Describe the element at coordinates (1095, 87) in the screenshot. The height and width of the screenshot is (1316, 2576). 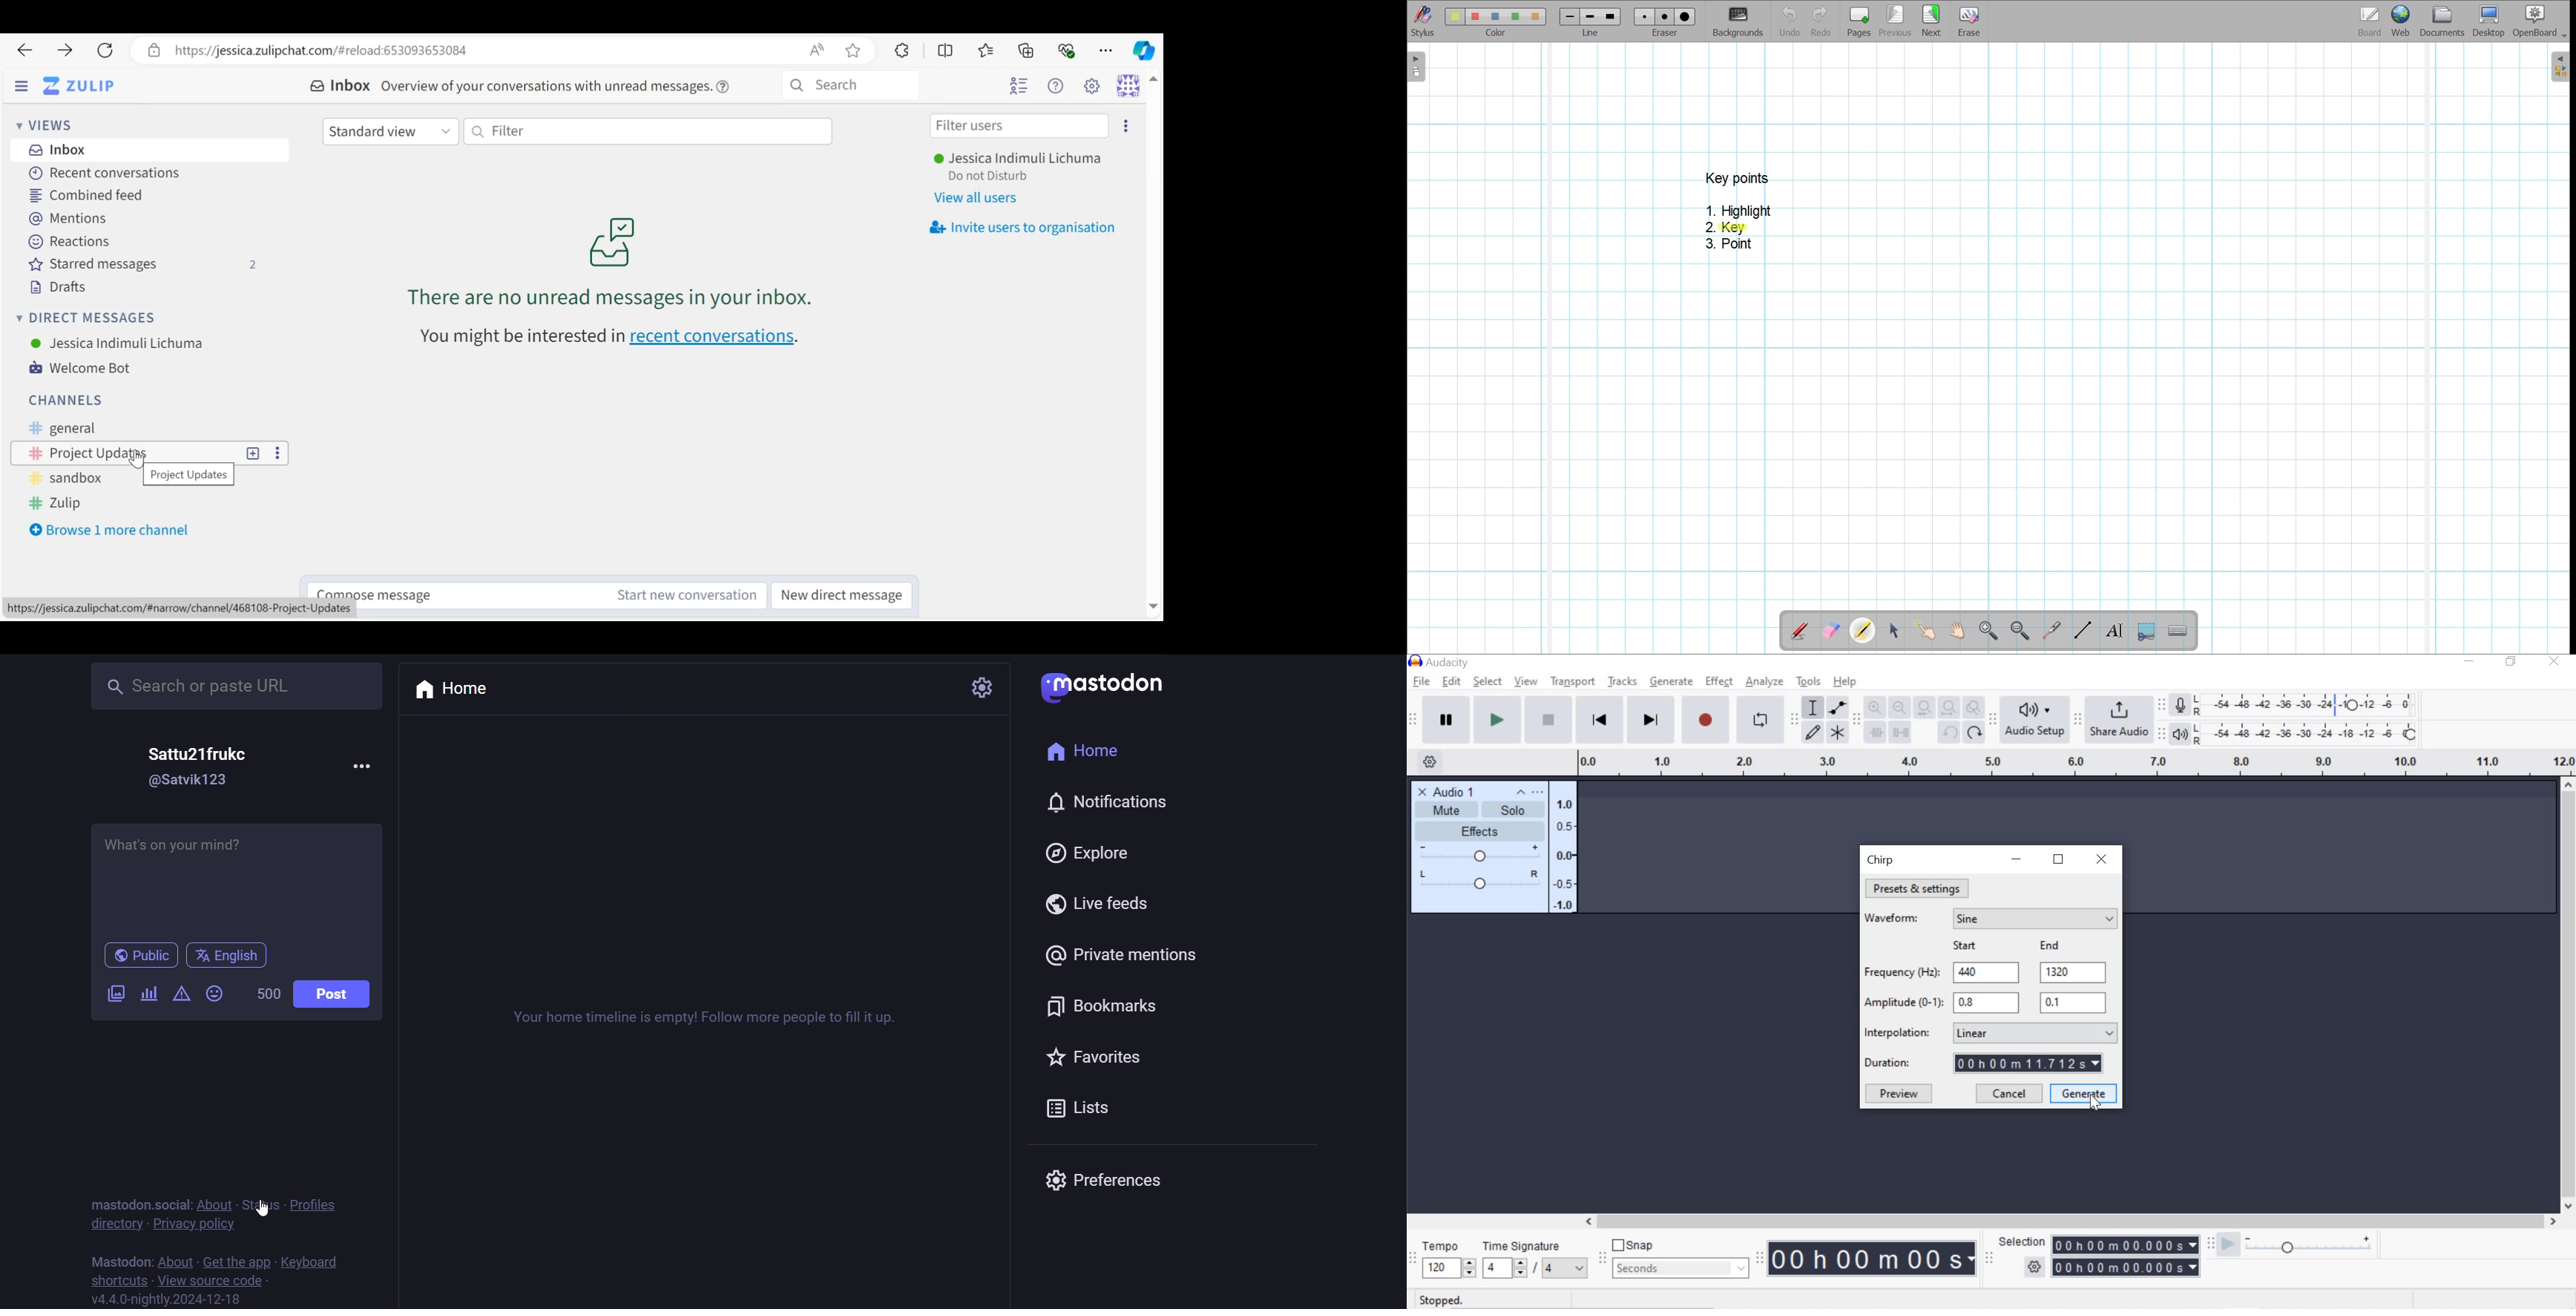
I see `Main menu` at that location.